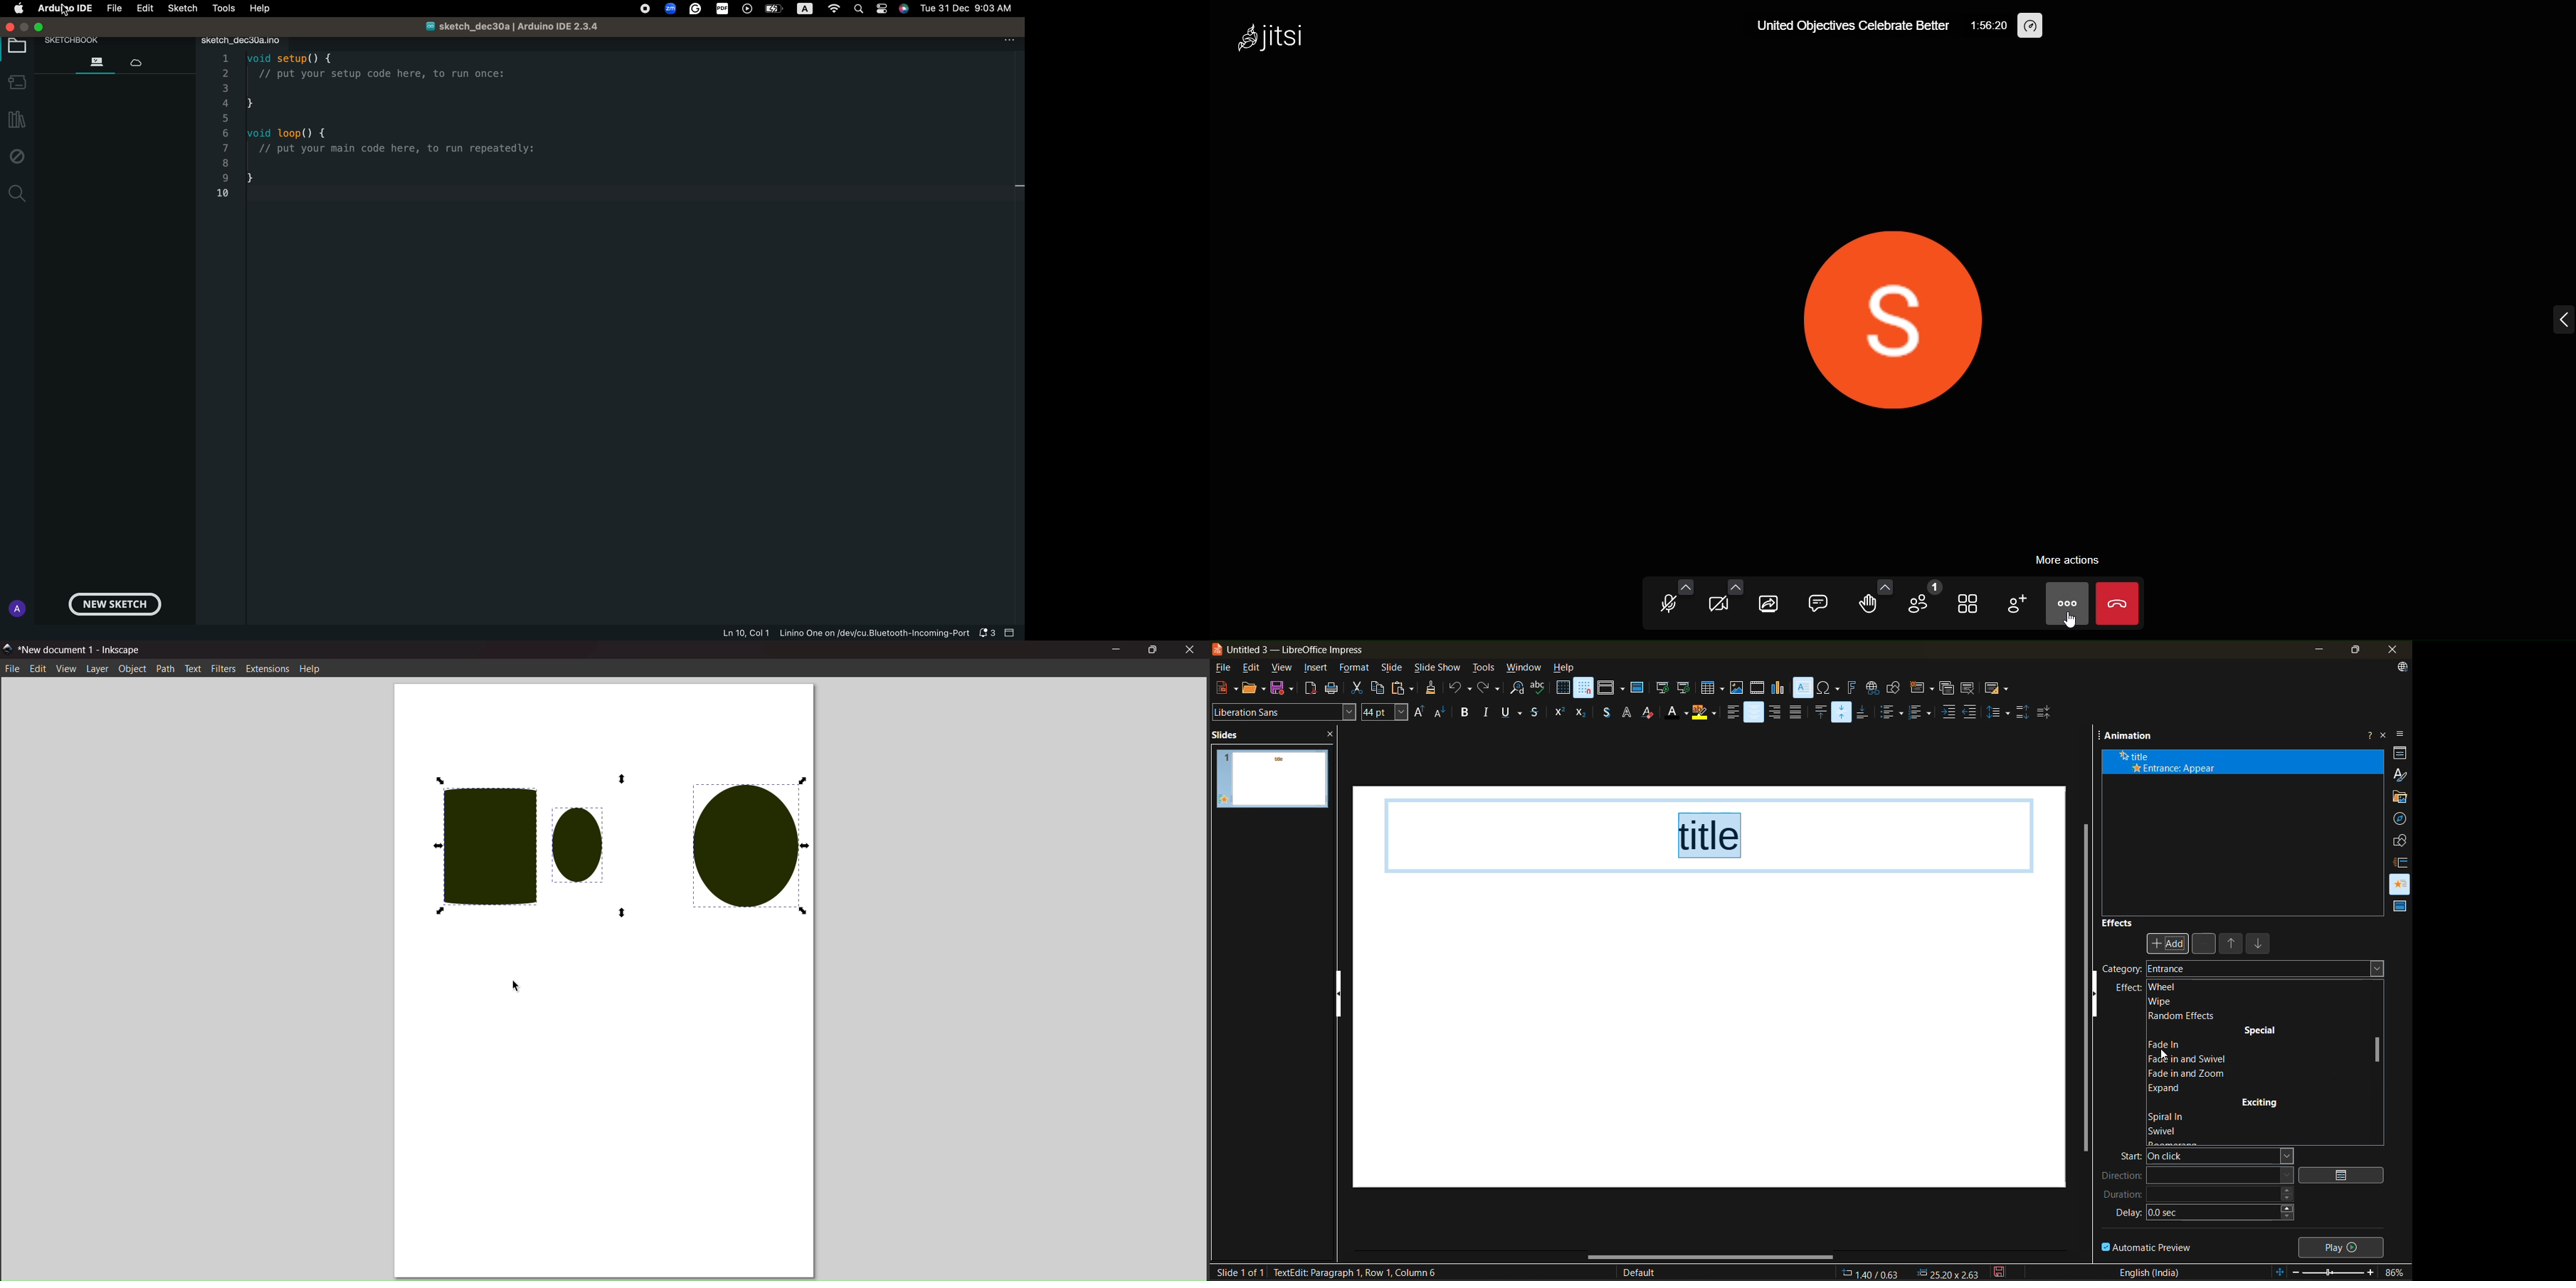 This screenshot has width=2576, height=1288. What do you see at coordinates (1419, 713) in the screenshot?
I see `increase font size` at bounding box center [1419, 713].